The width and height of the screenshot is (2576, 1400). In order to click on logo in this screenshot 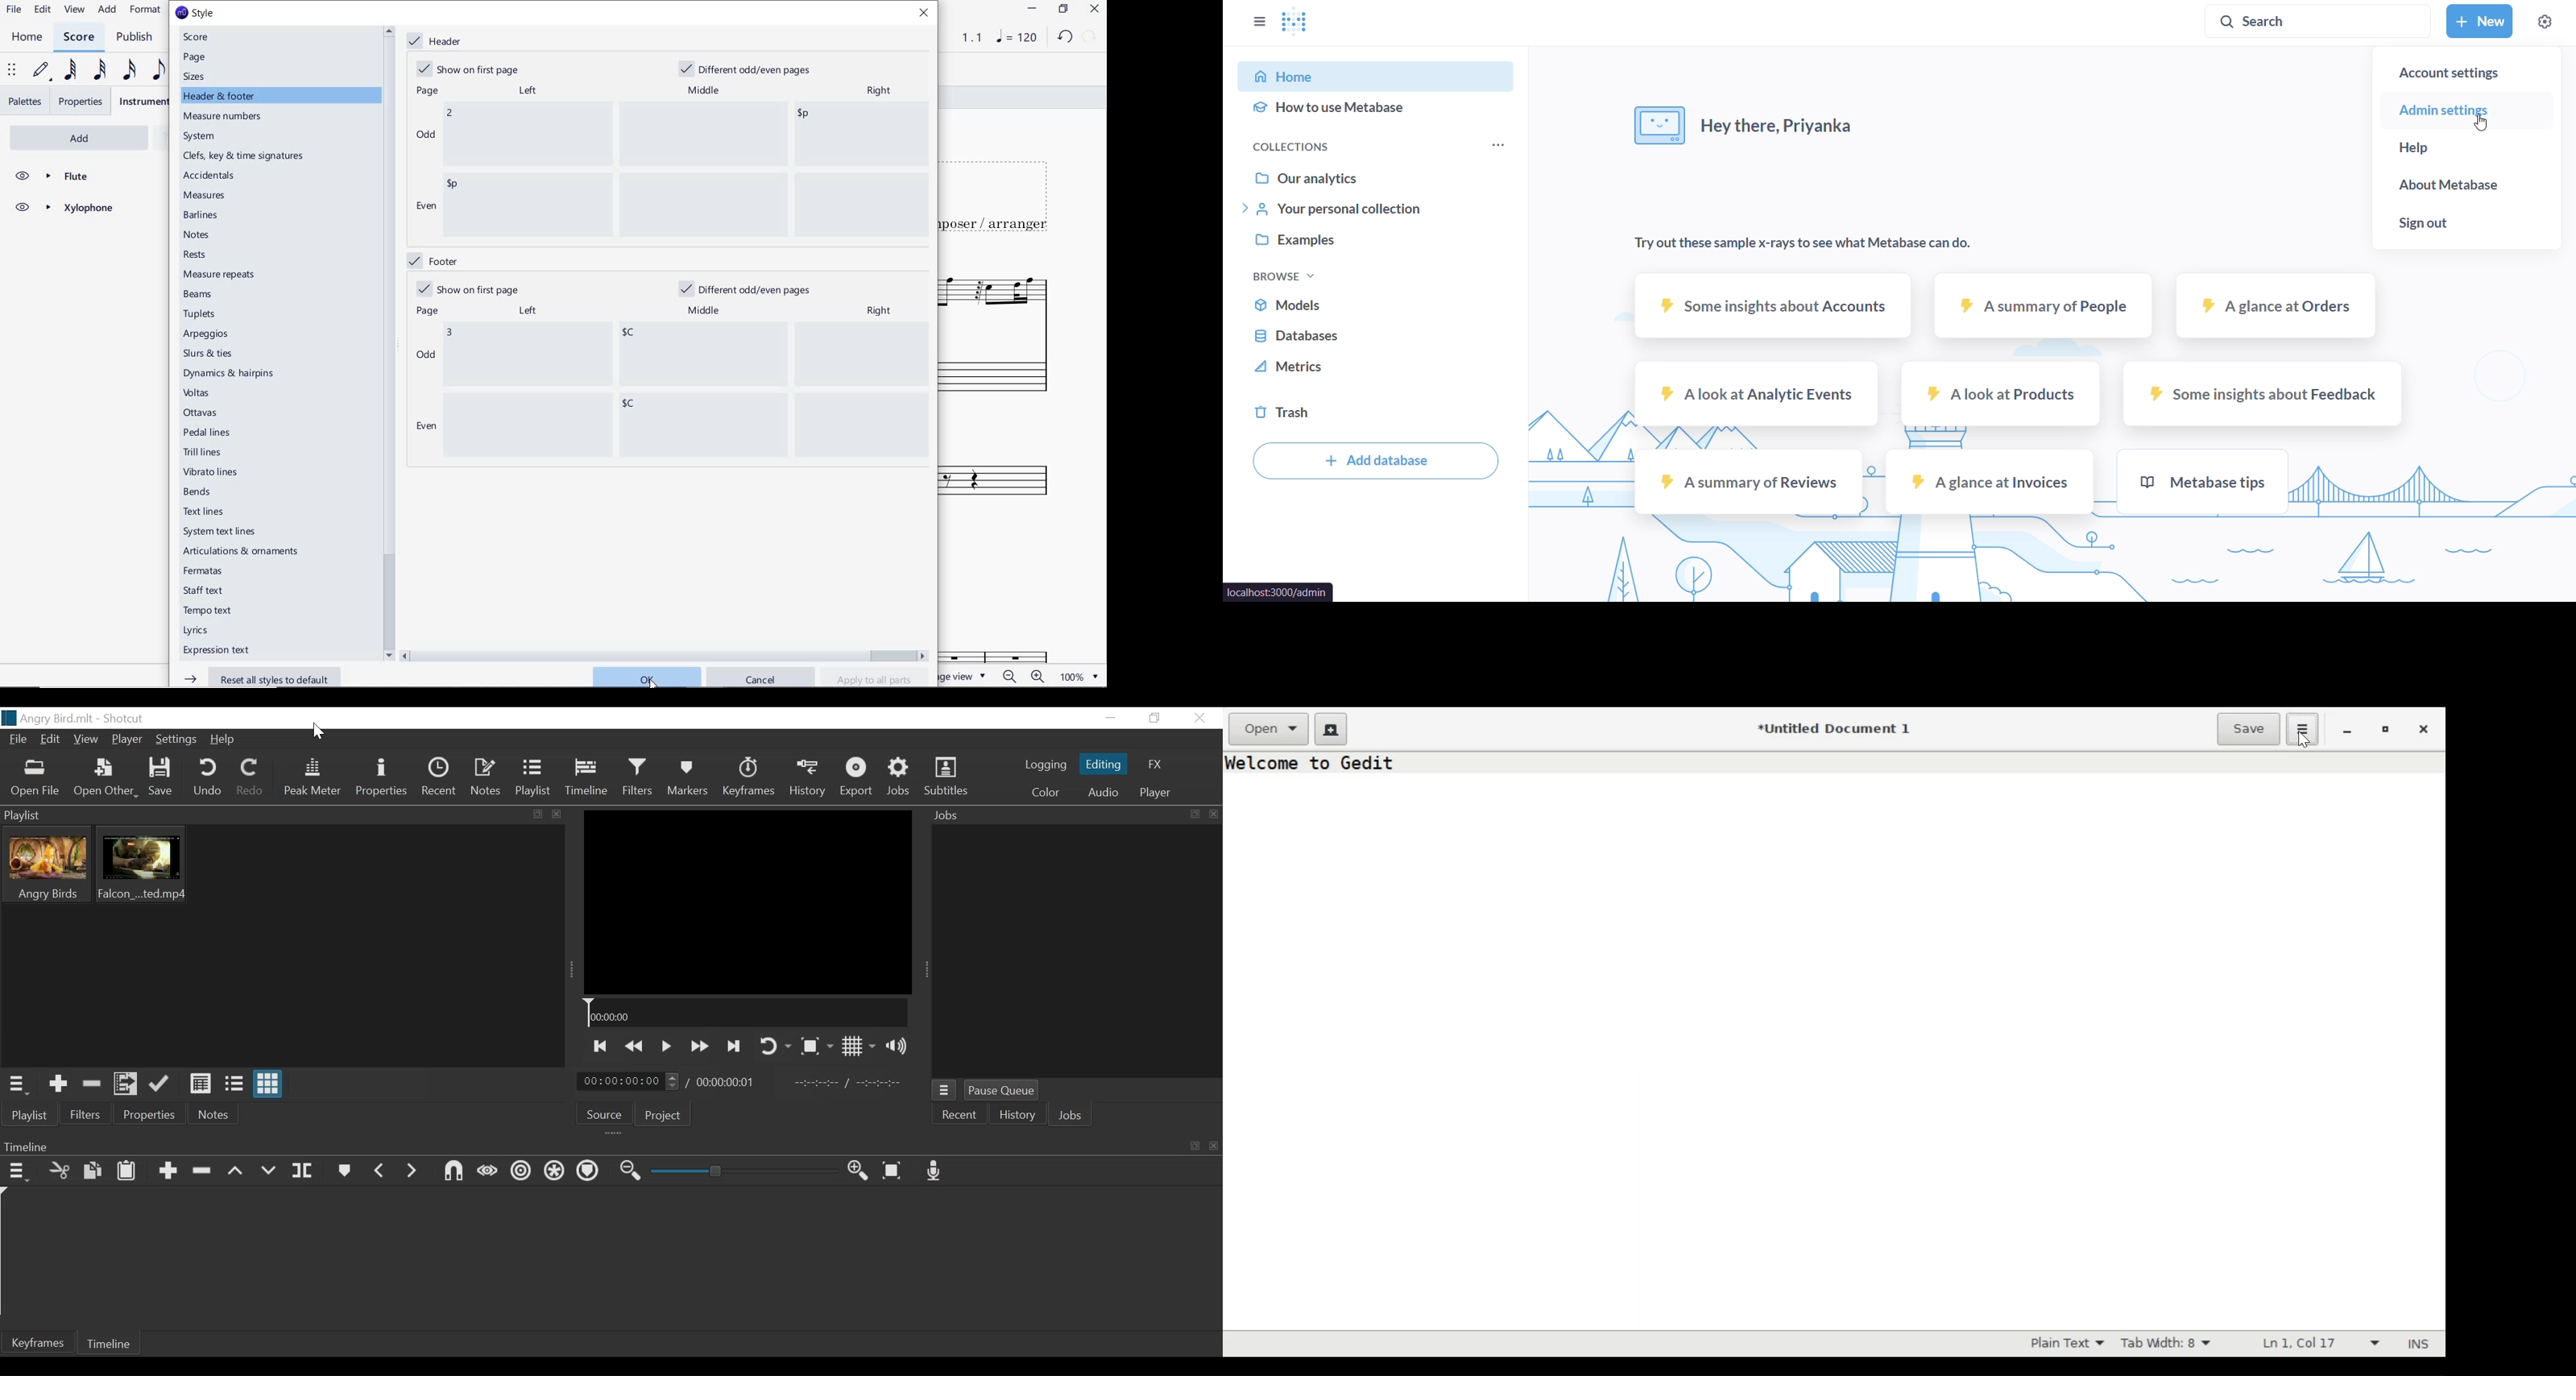, I will do `click(1300, 23)`.